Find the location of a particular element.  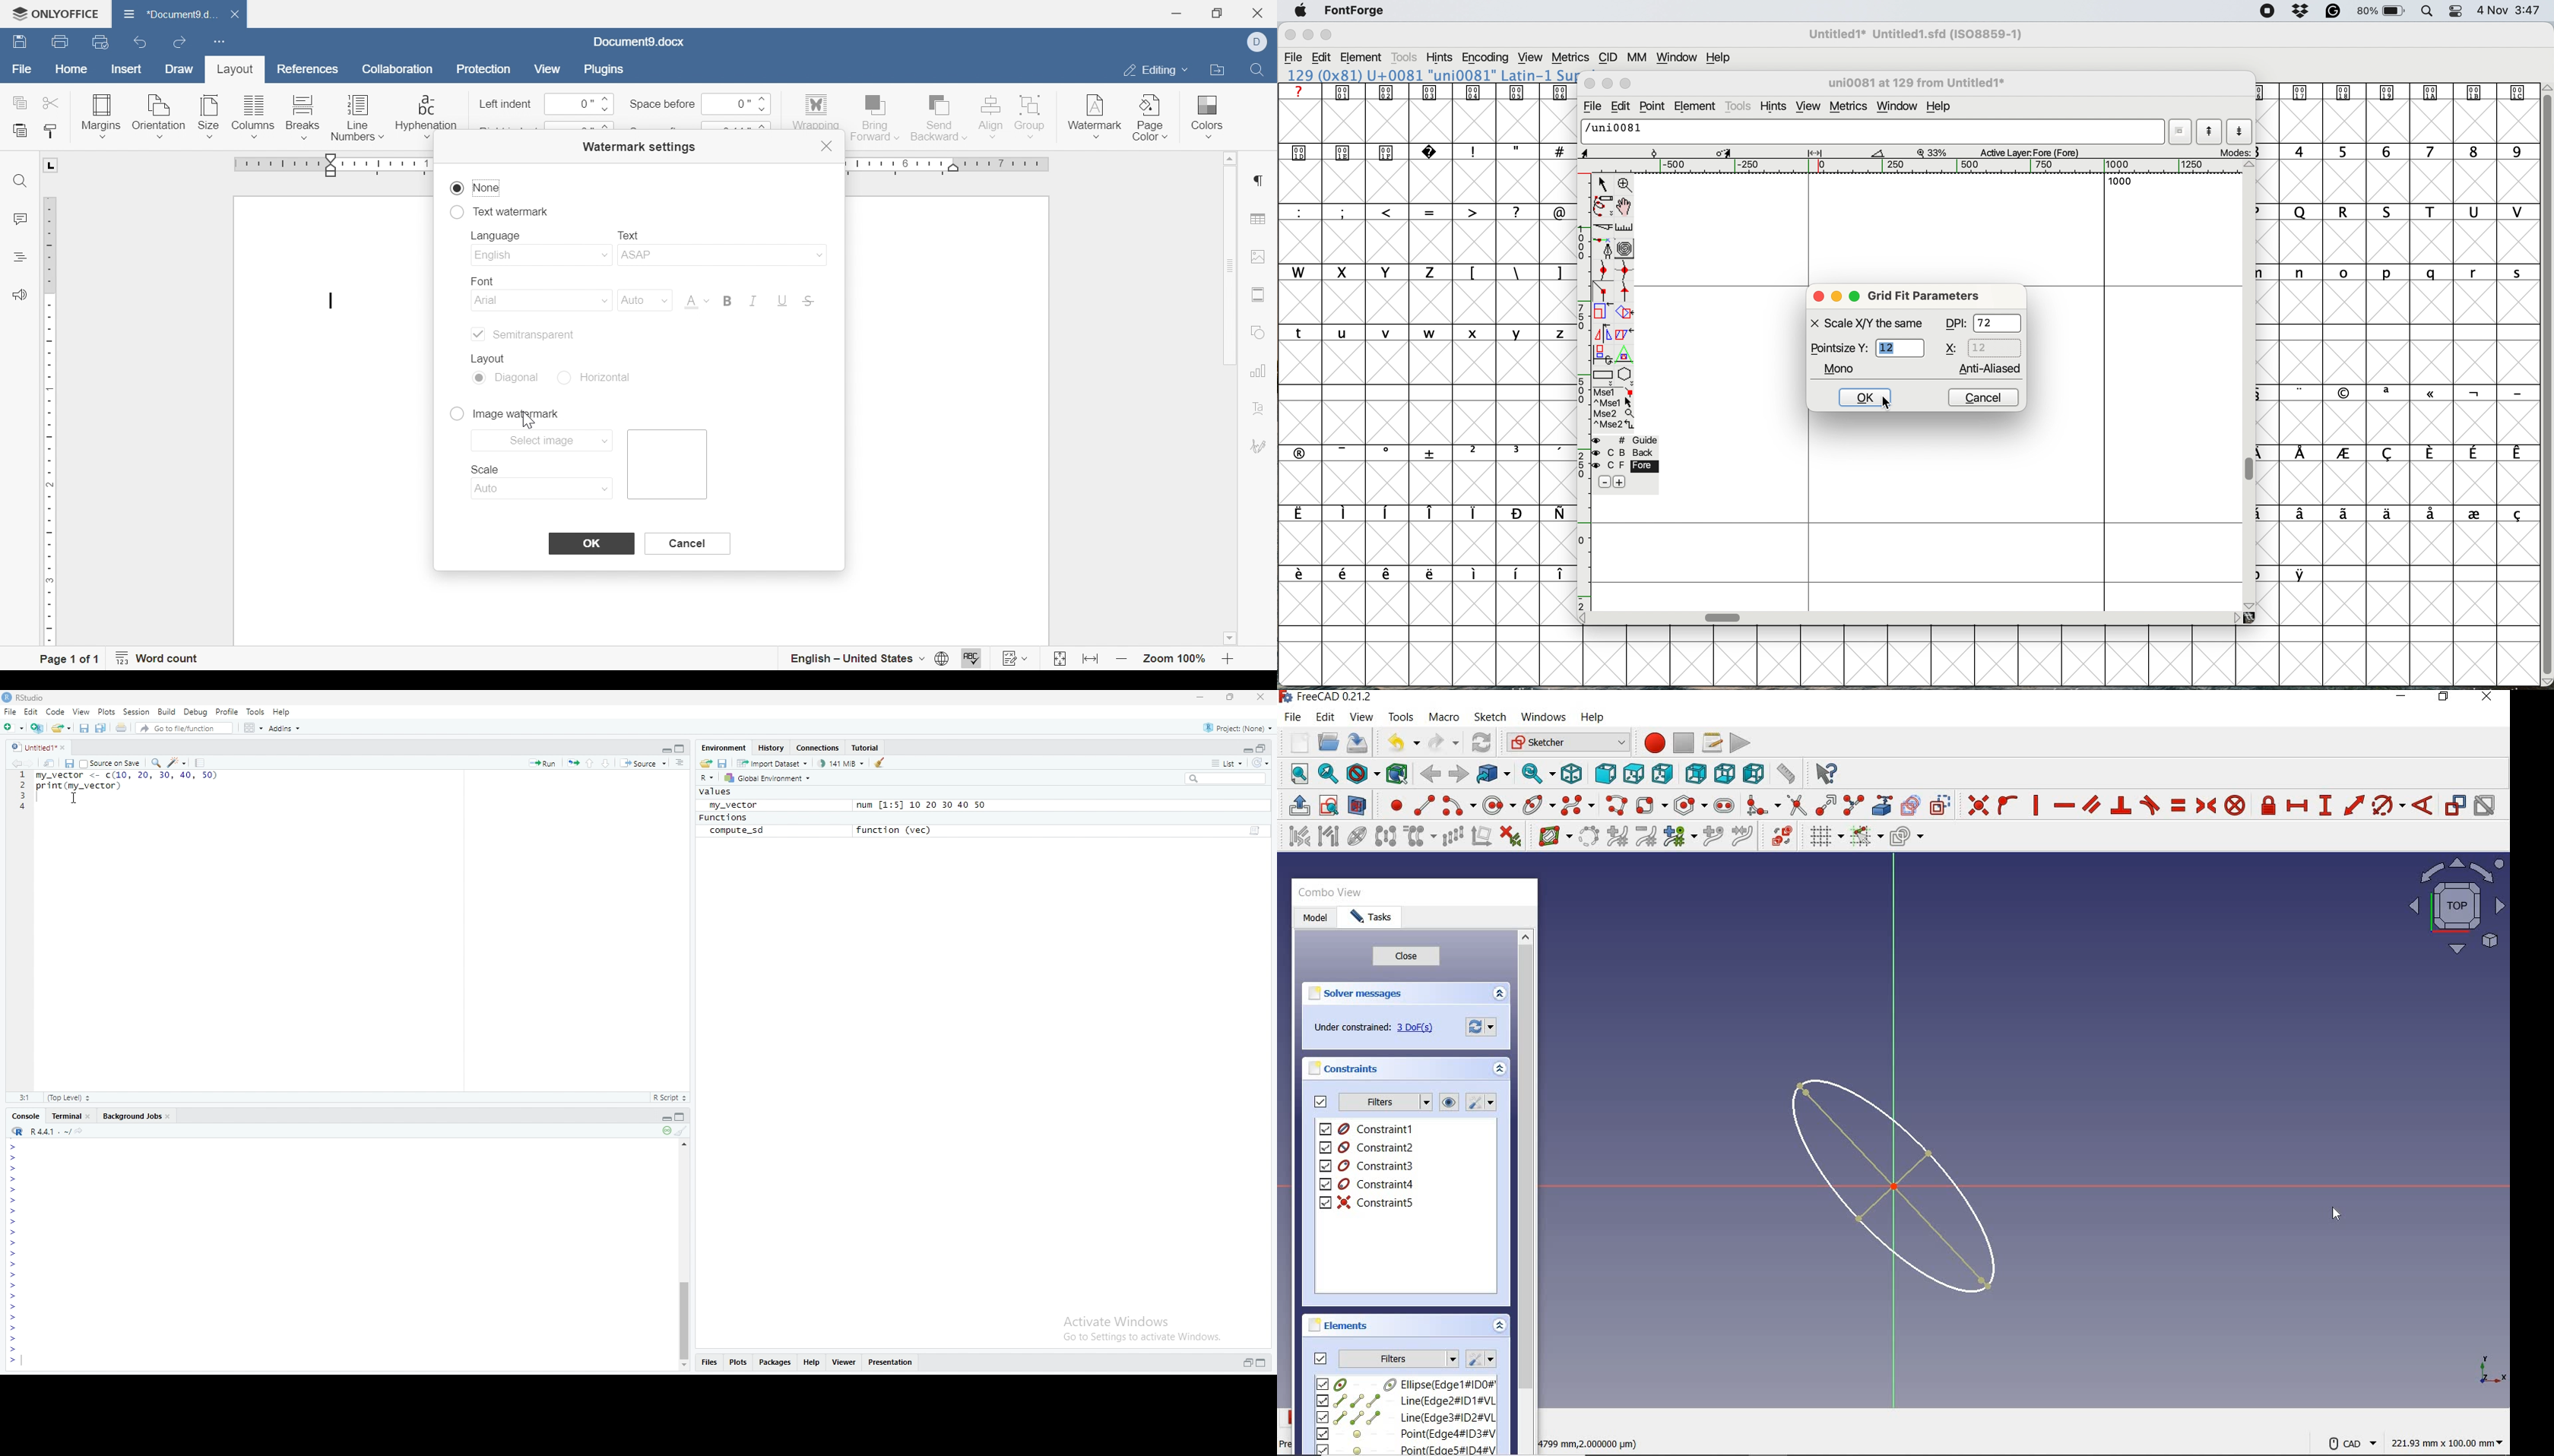

Prompt cursor is located at coordinates (15, 1297).